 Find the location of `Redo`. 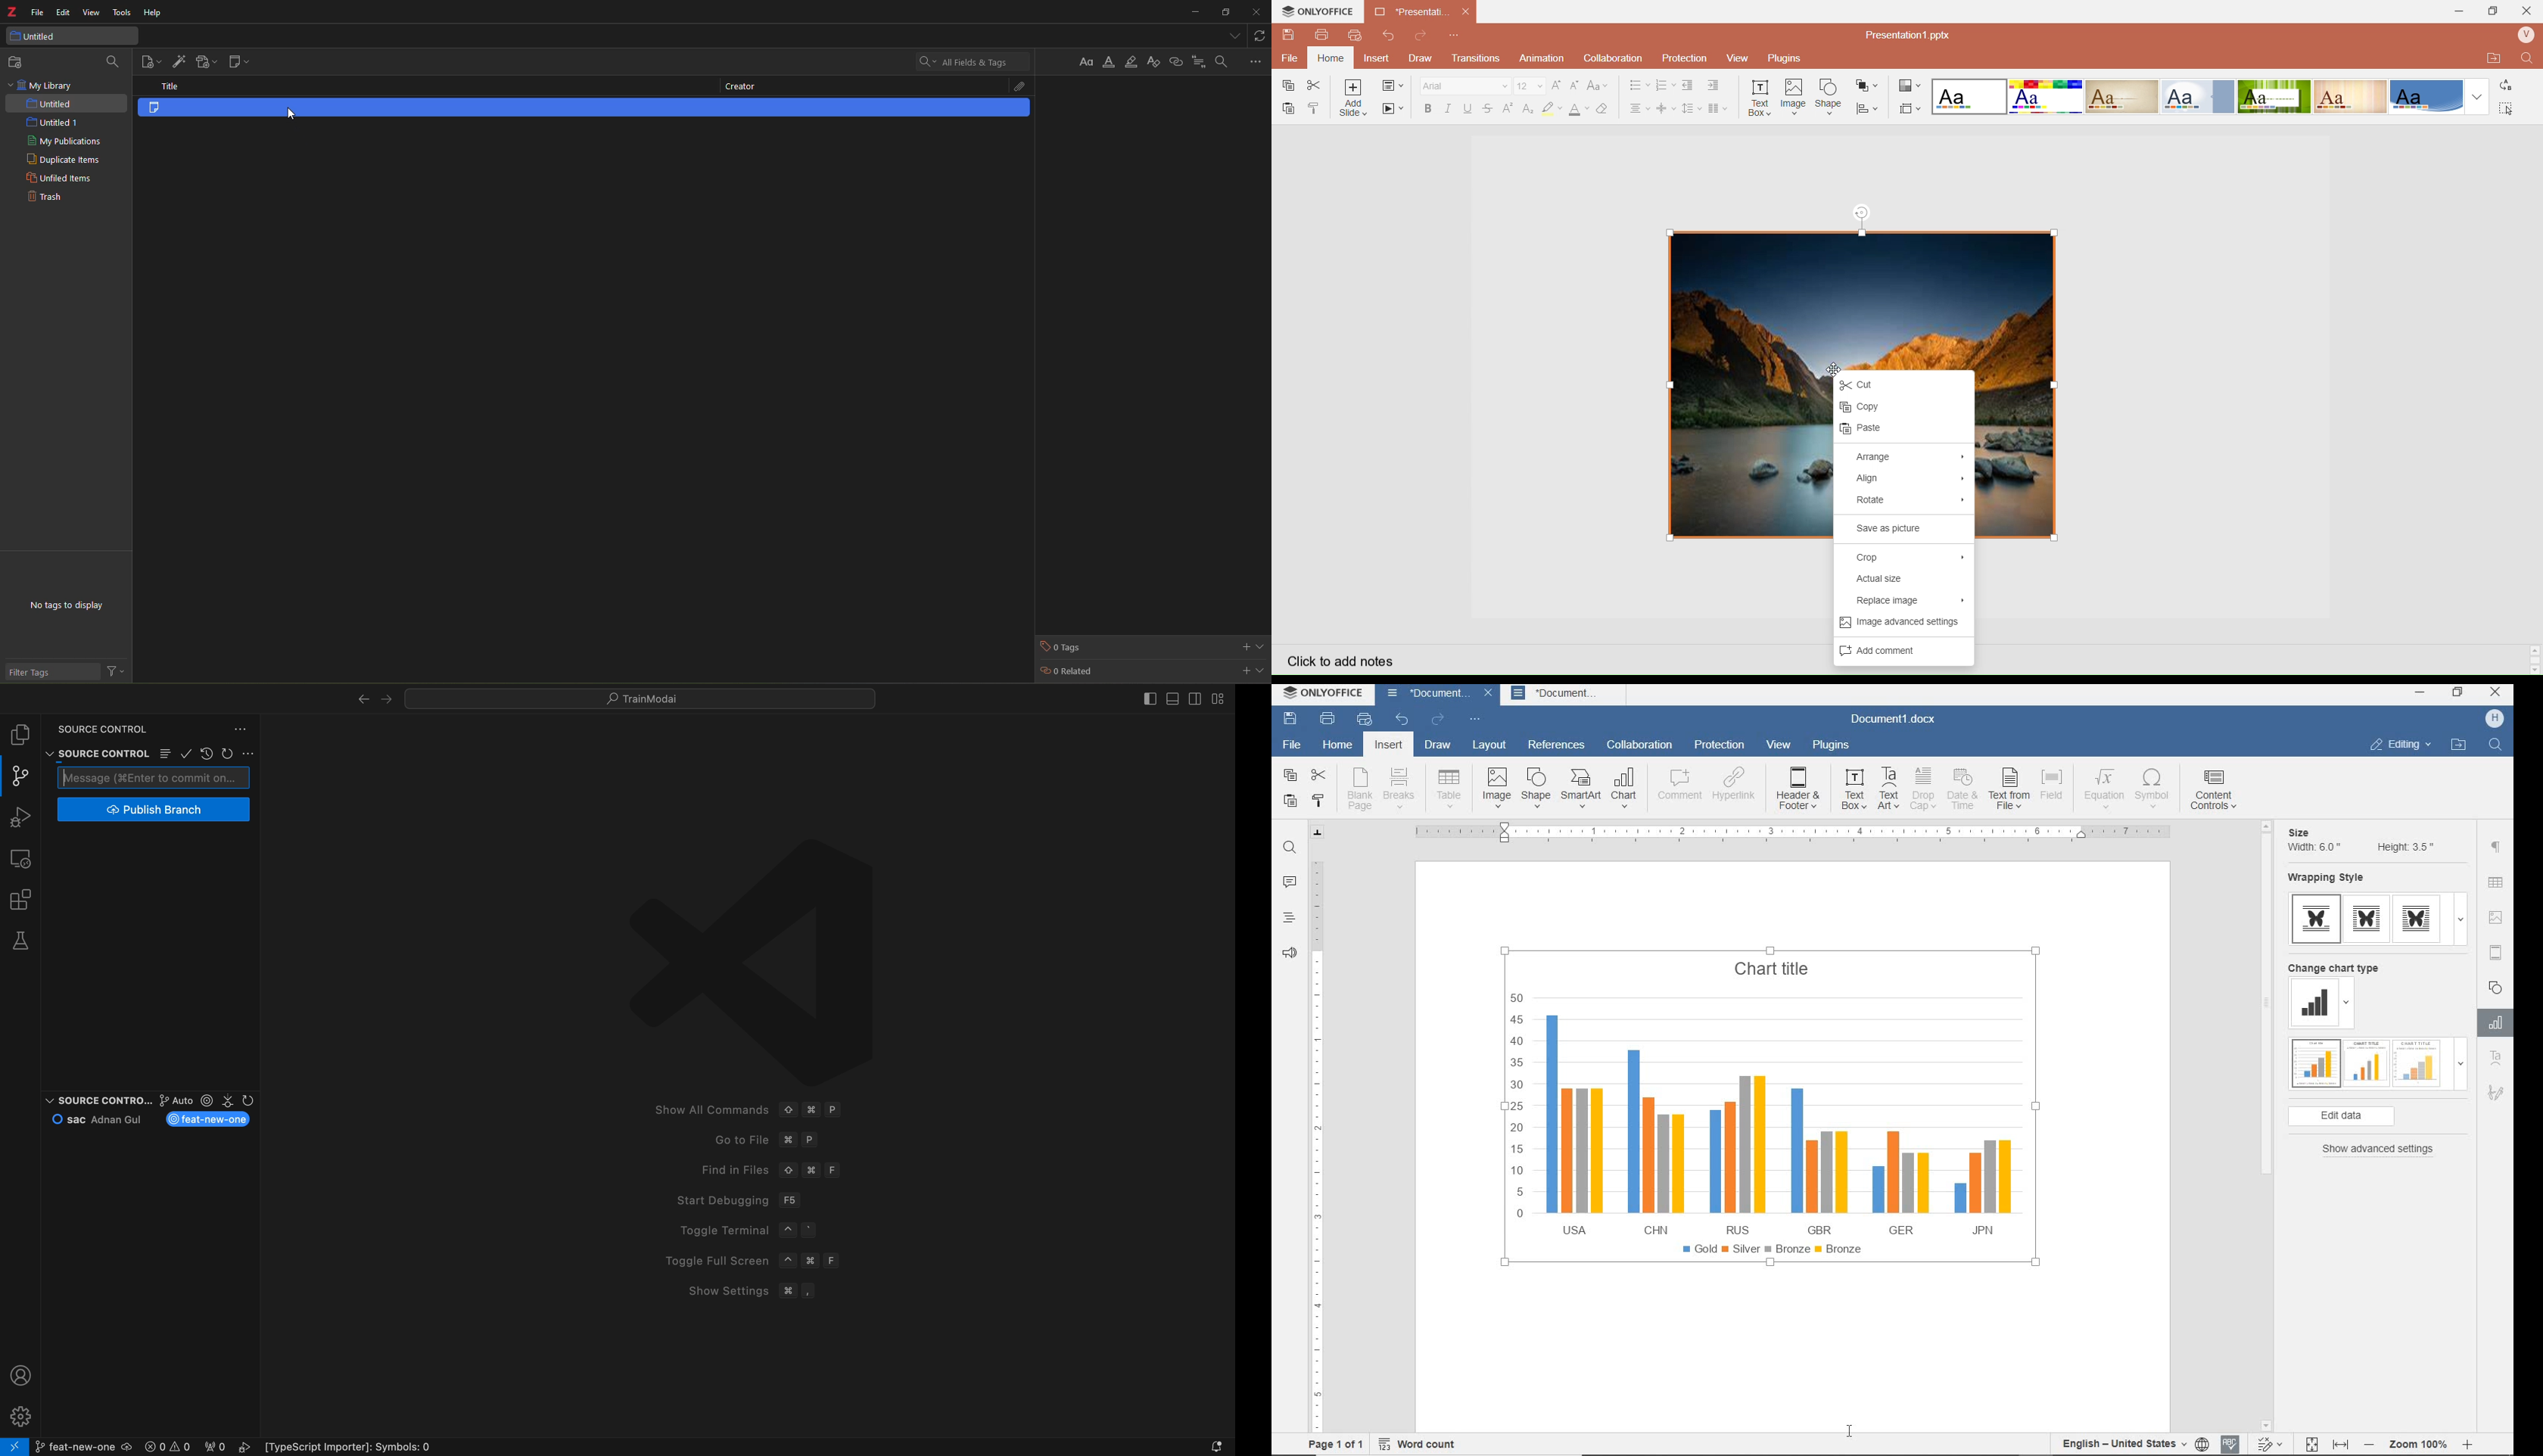

Redo is located at coordinates (1389, 36).